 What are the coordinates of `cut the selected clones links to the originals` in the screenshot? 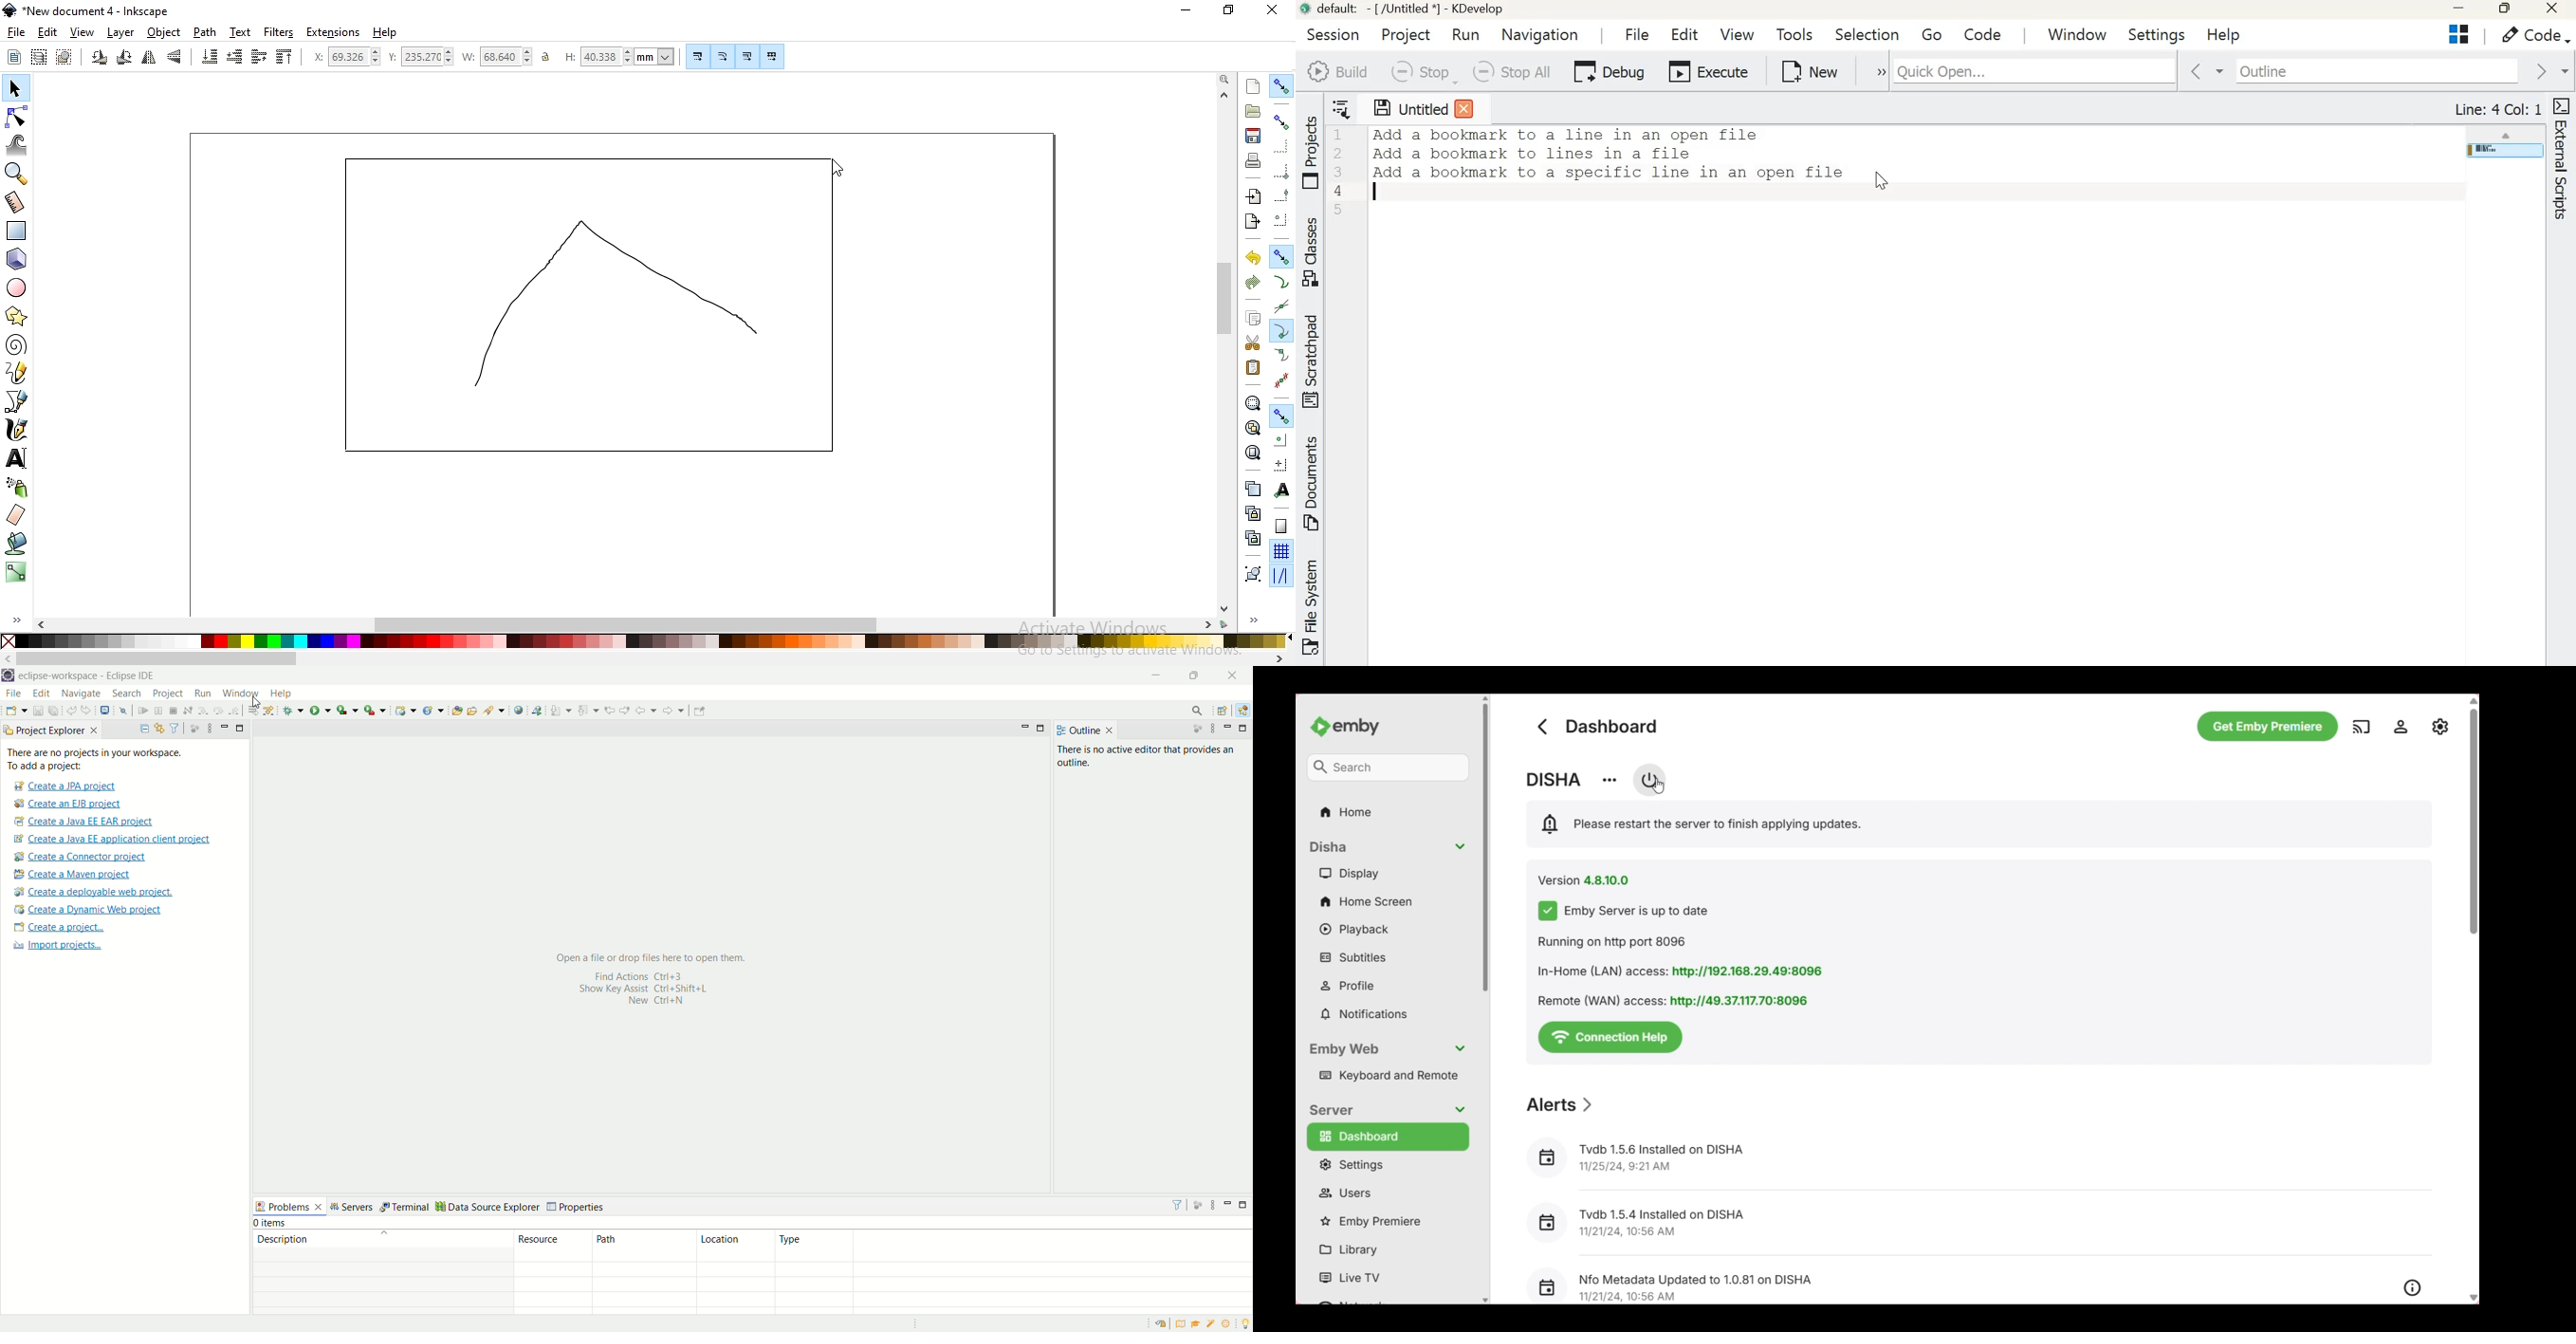 It's located at (1252, 538).